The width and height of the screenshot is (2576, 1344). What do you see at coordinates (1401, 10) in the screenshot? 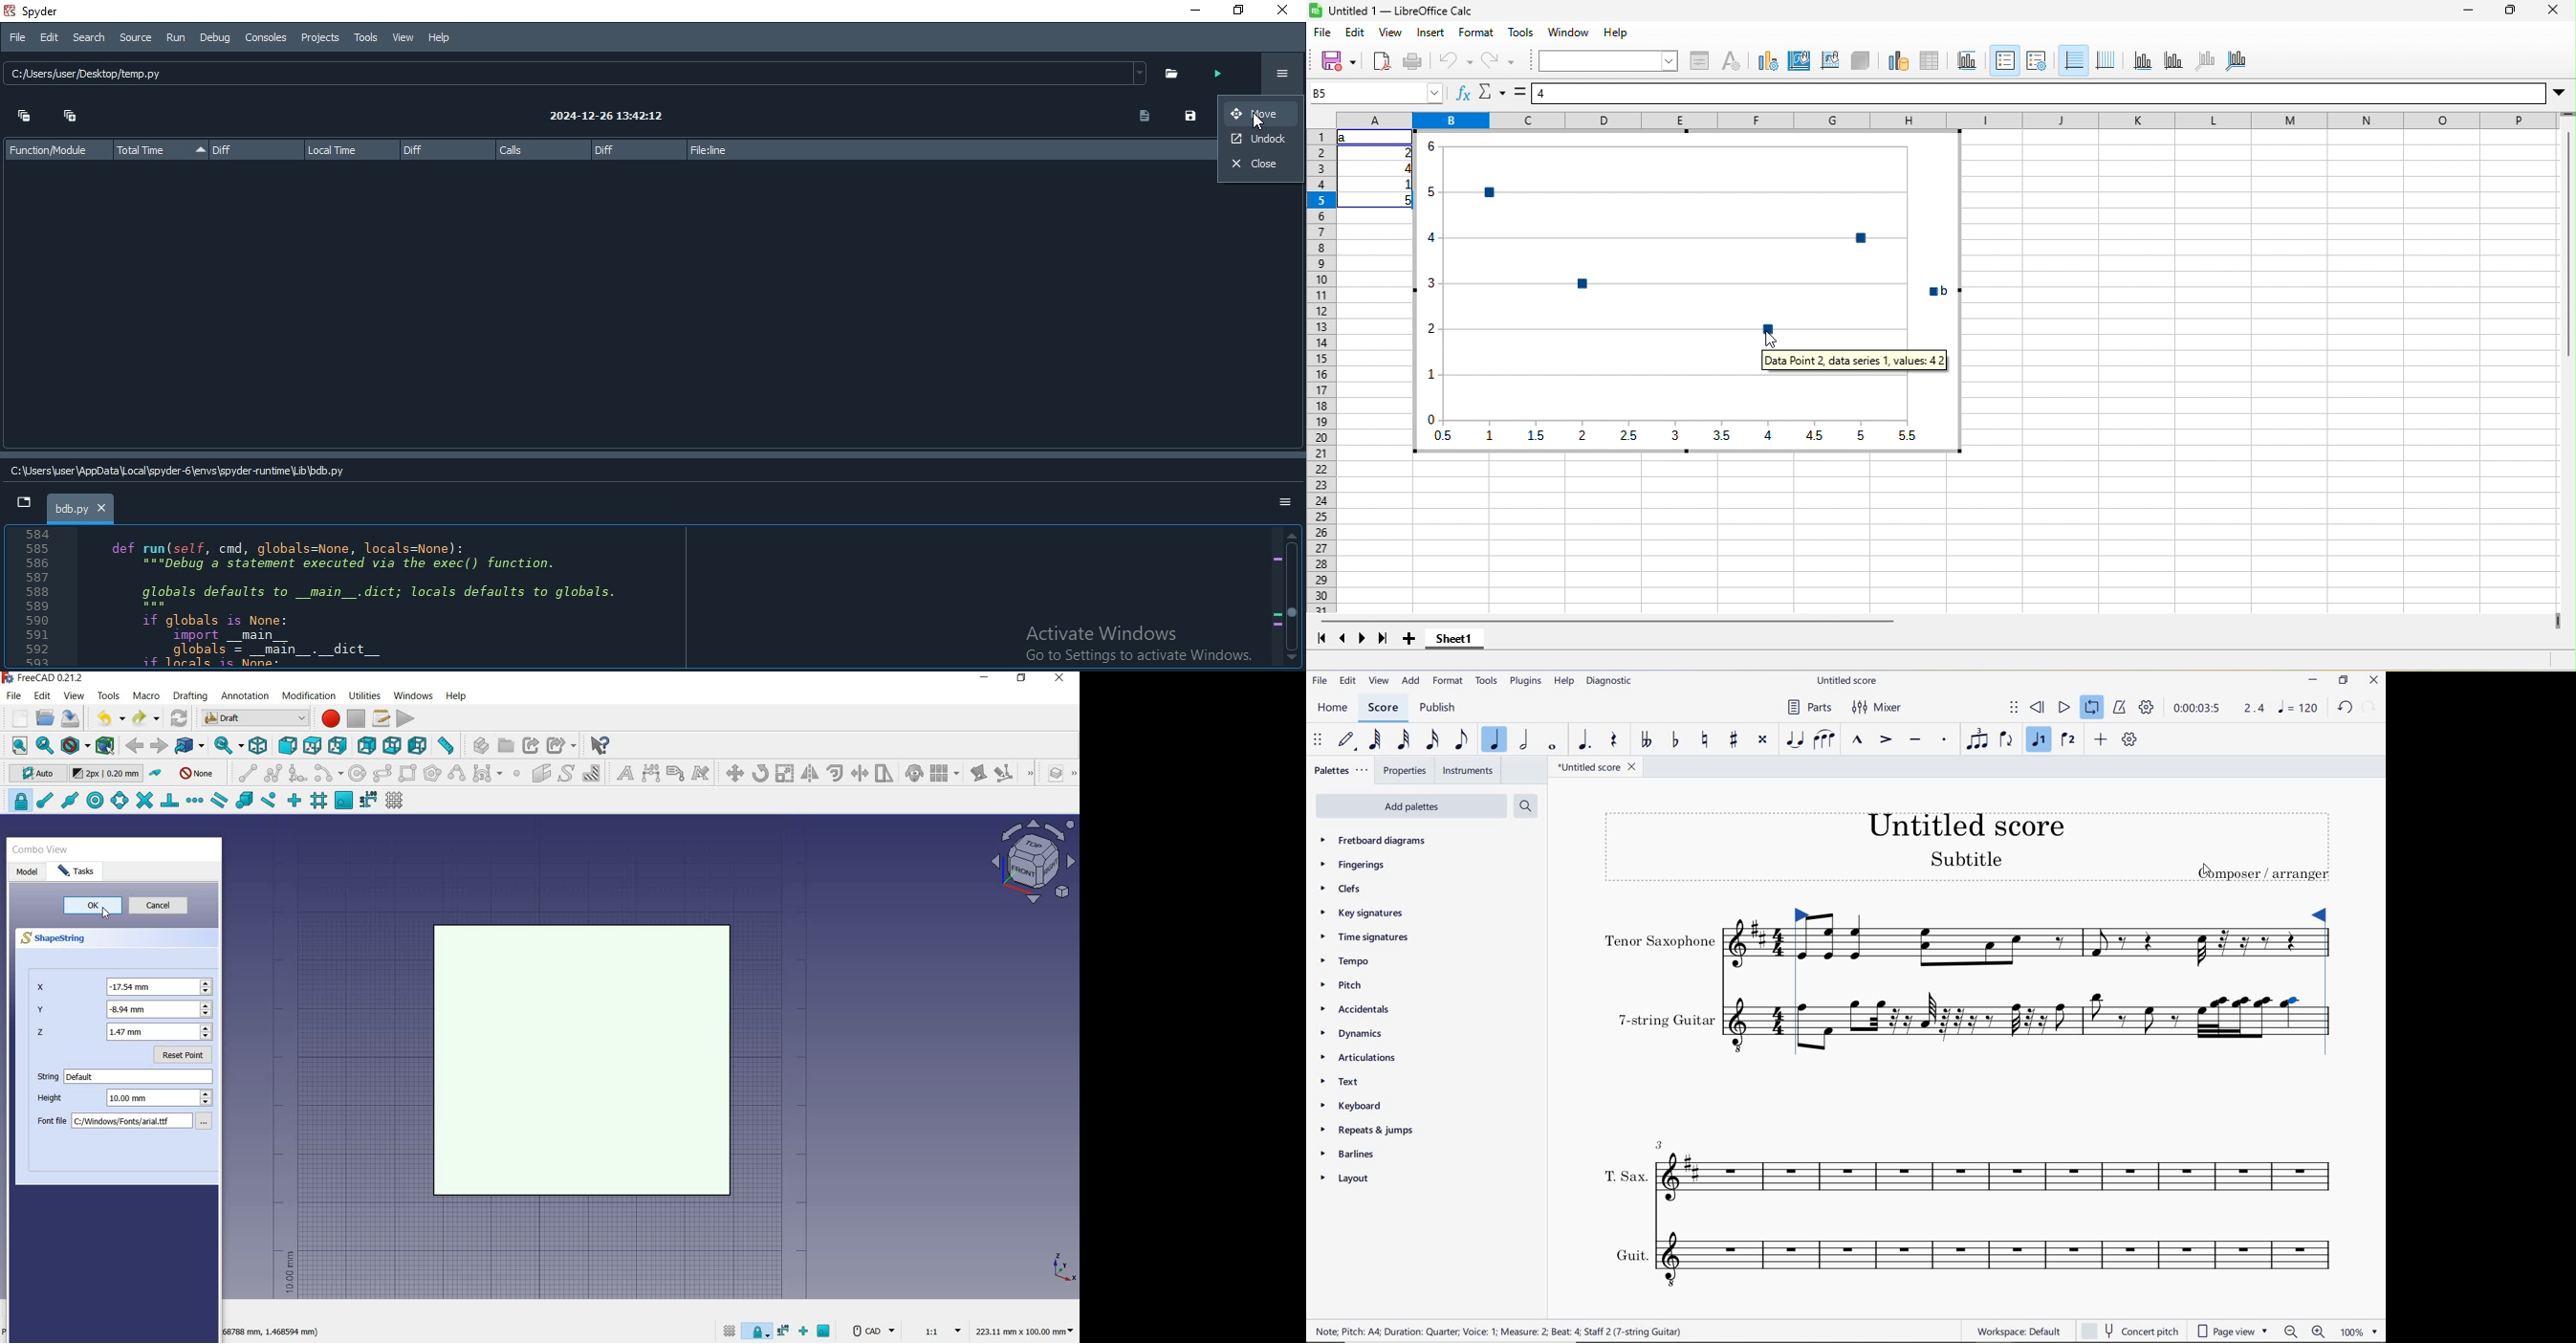
I see `Untitled 1 — LibreOffice Calc` at bounding box center [1401, 10].